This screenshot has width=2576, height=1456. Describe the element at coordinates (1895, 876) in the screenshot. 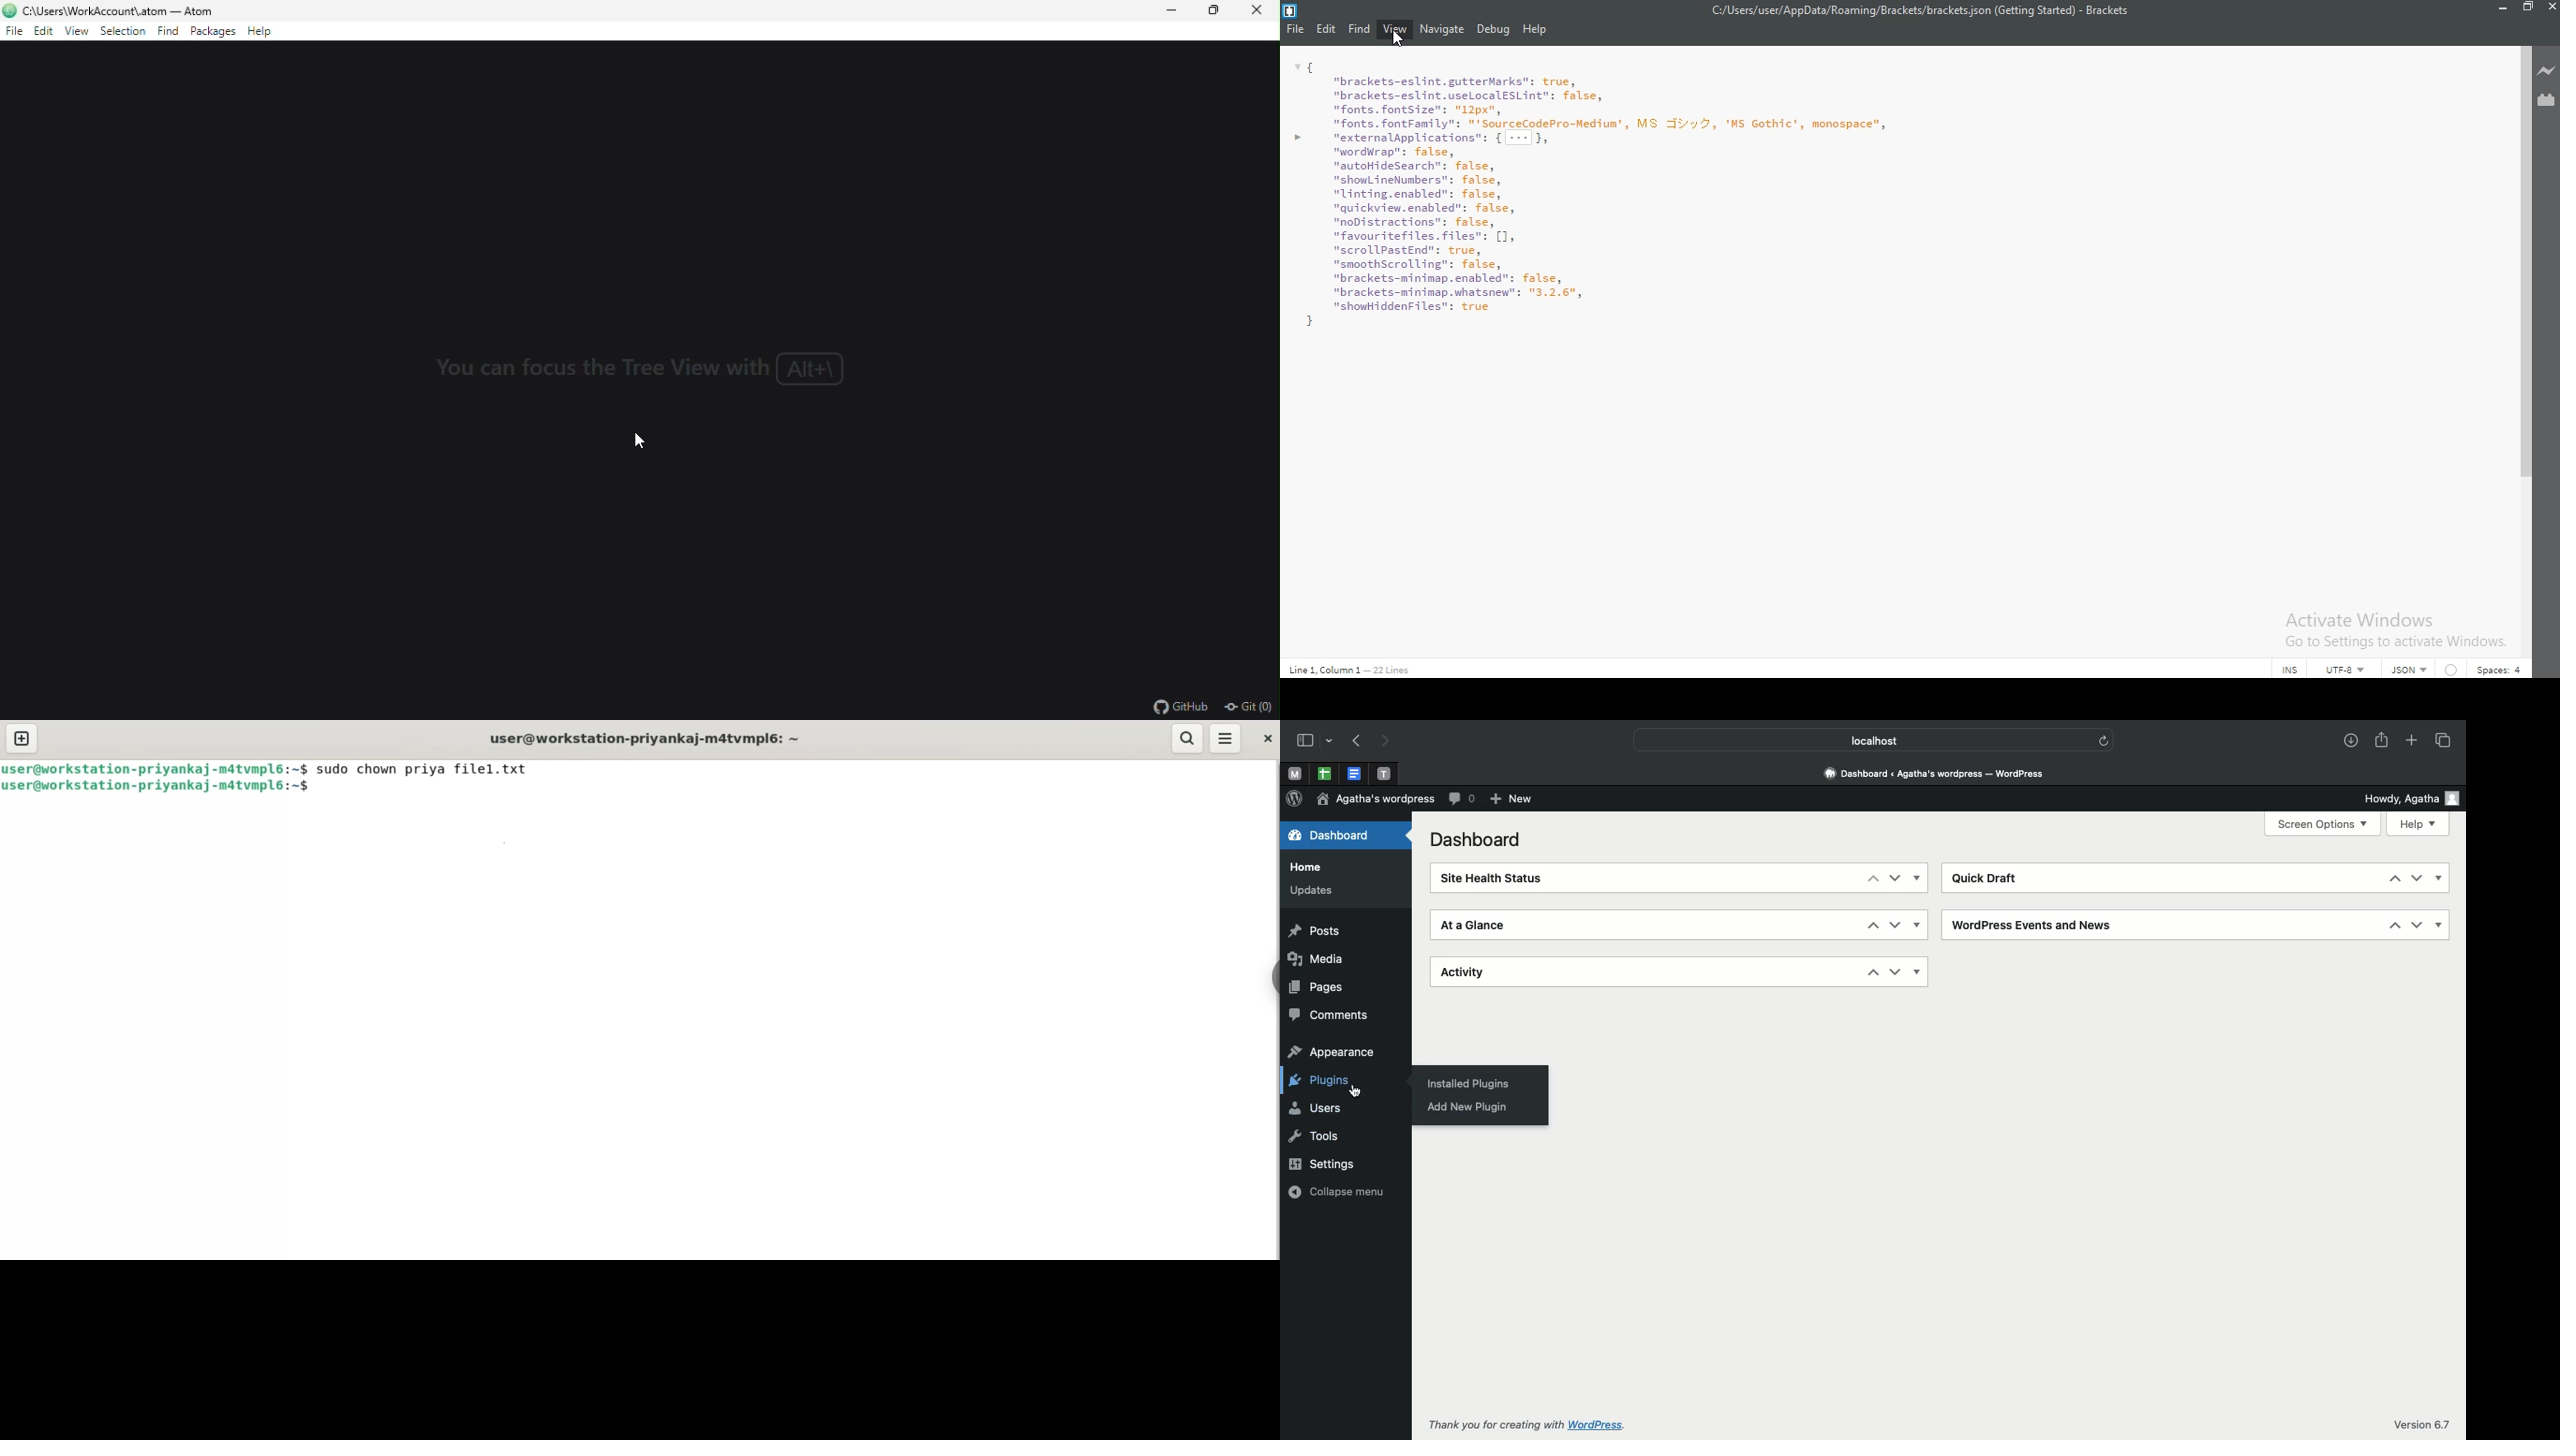

I see `Down` at that location.